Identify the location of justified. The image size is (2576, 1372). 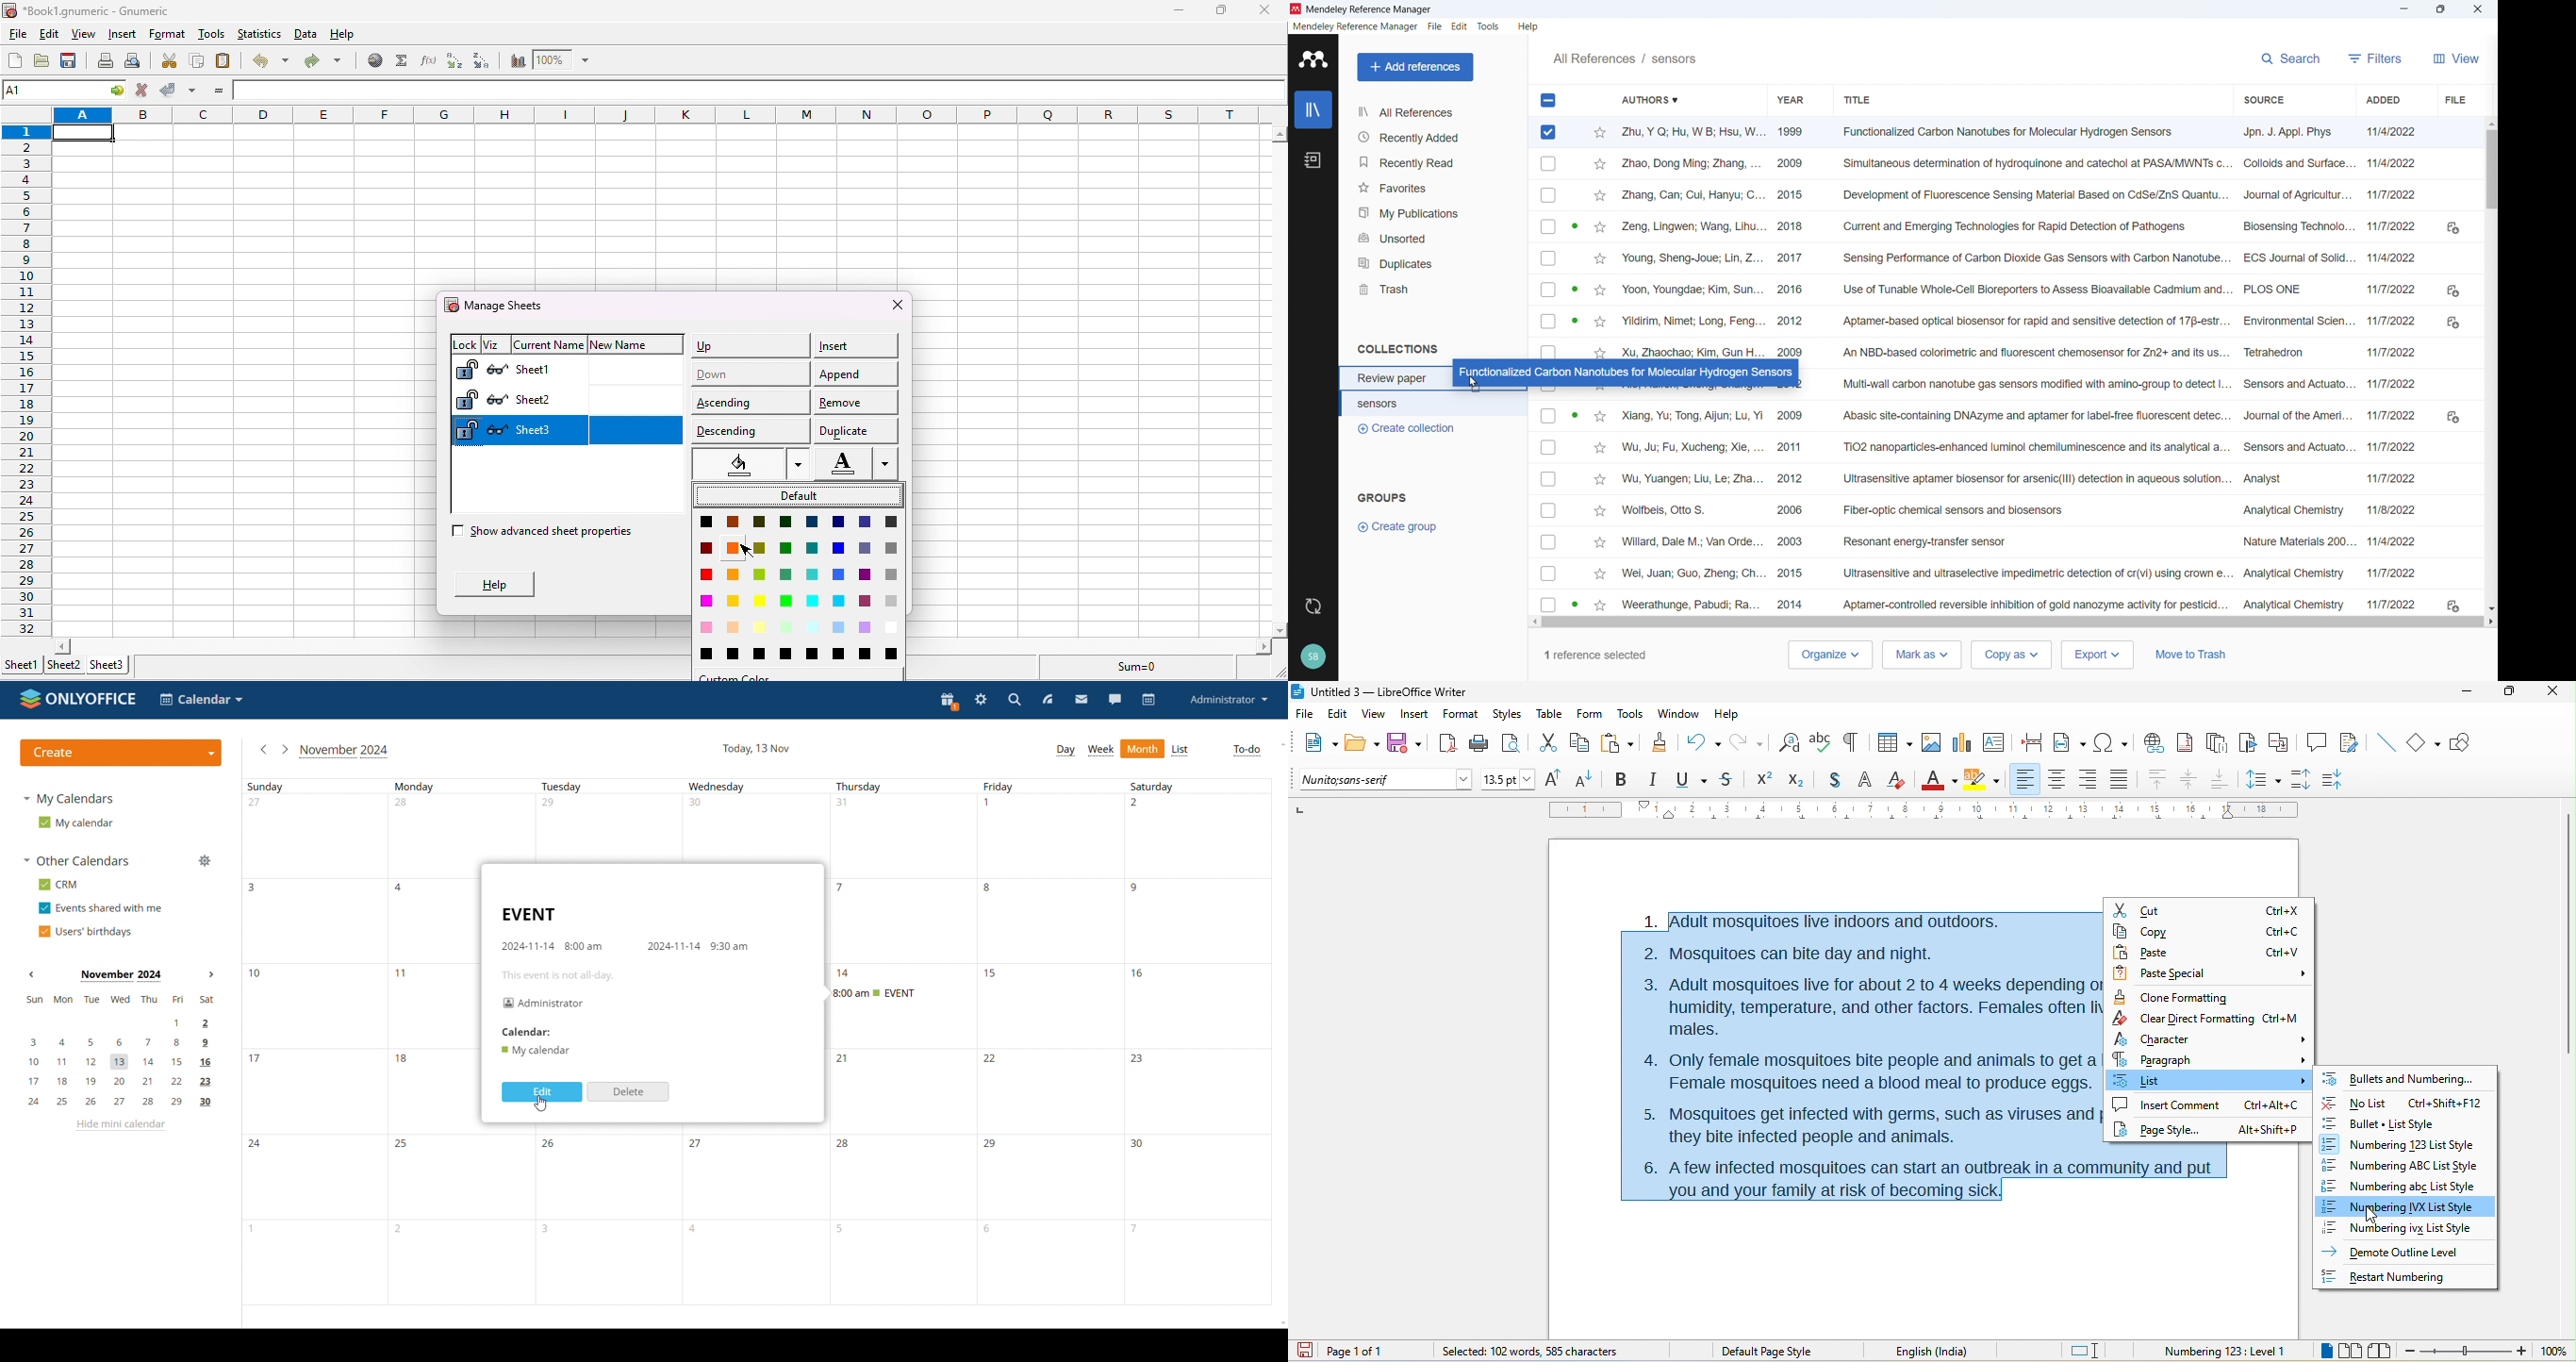
(2122, 782).